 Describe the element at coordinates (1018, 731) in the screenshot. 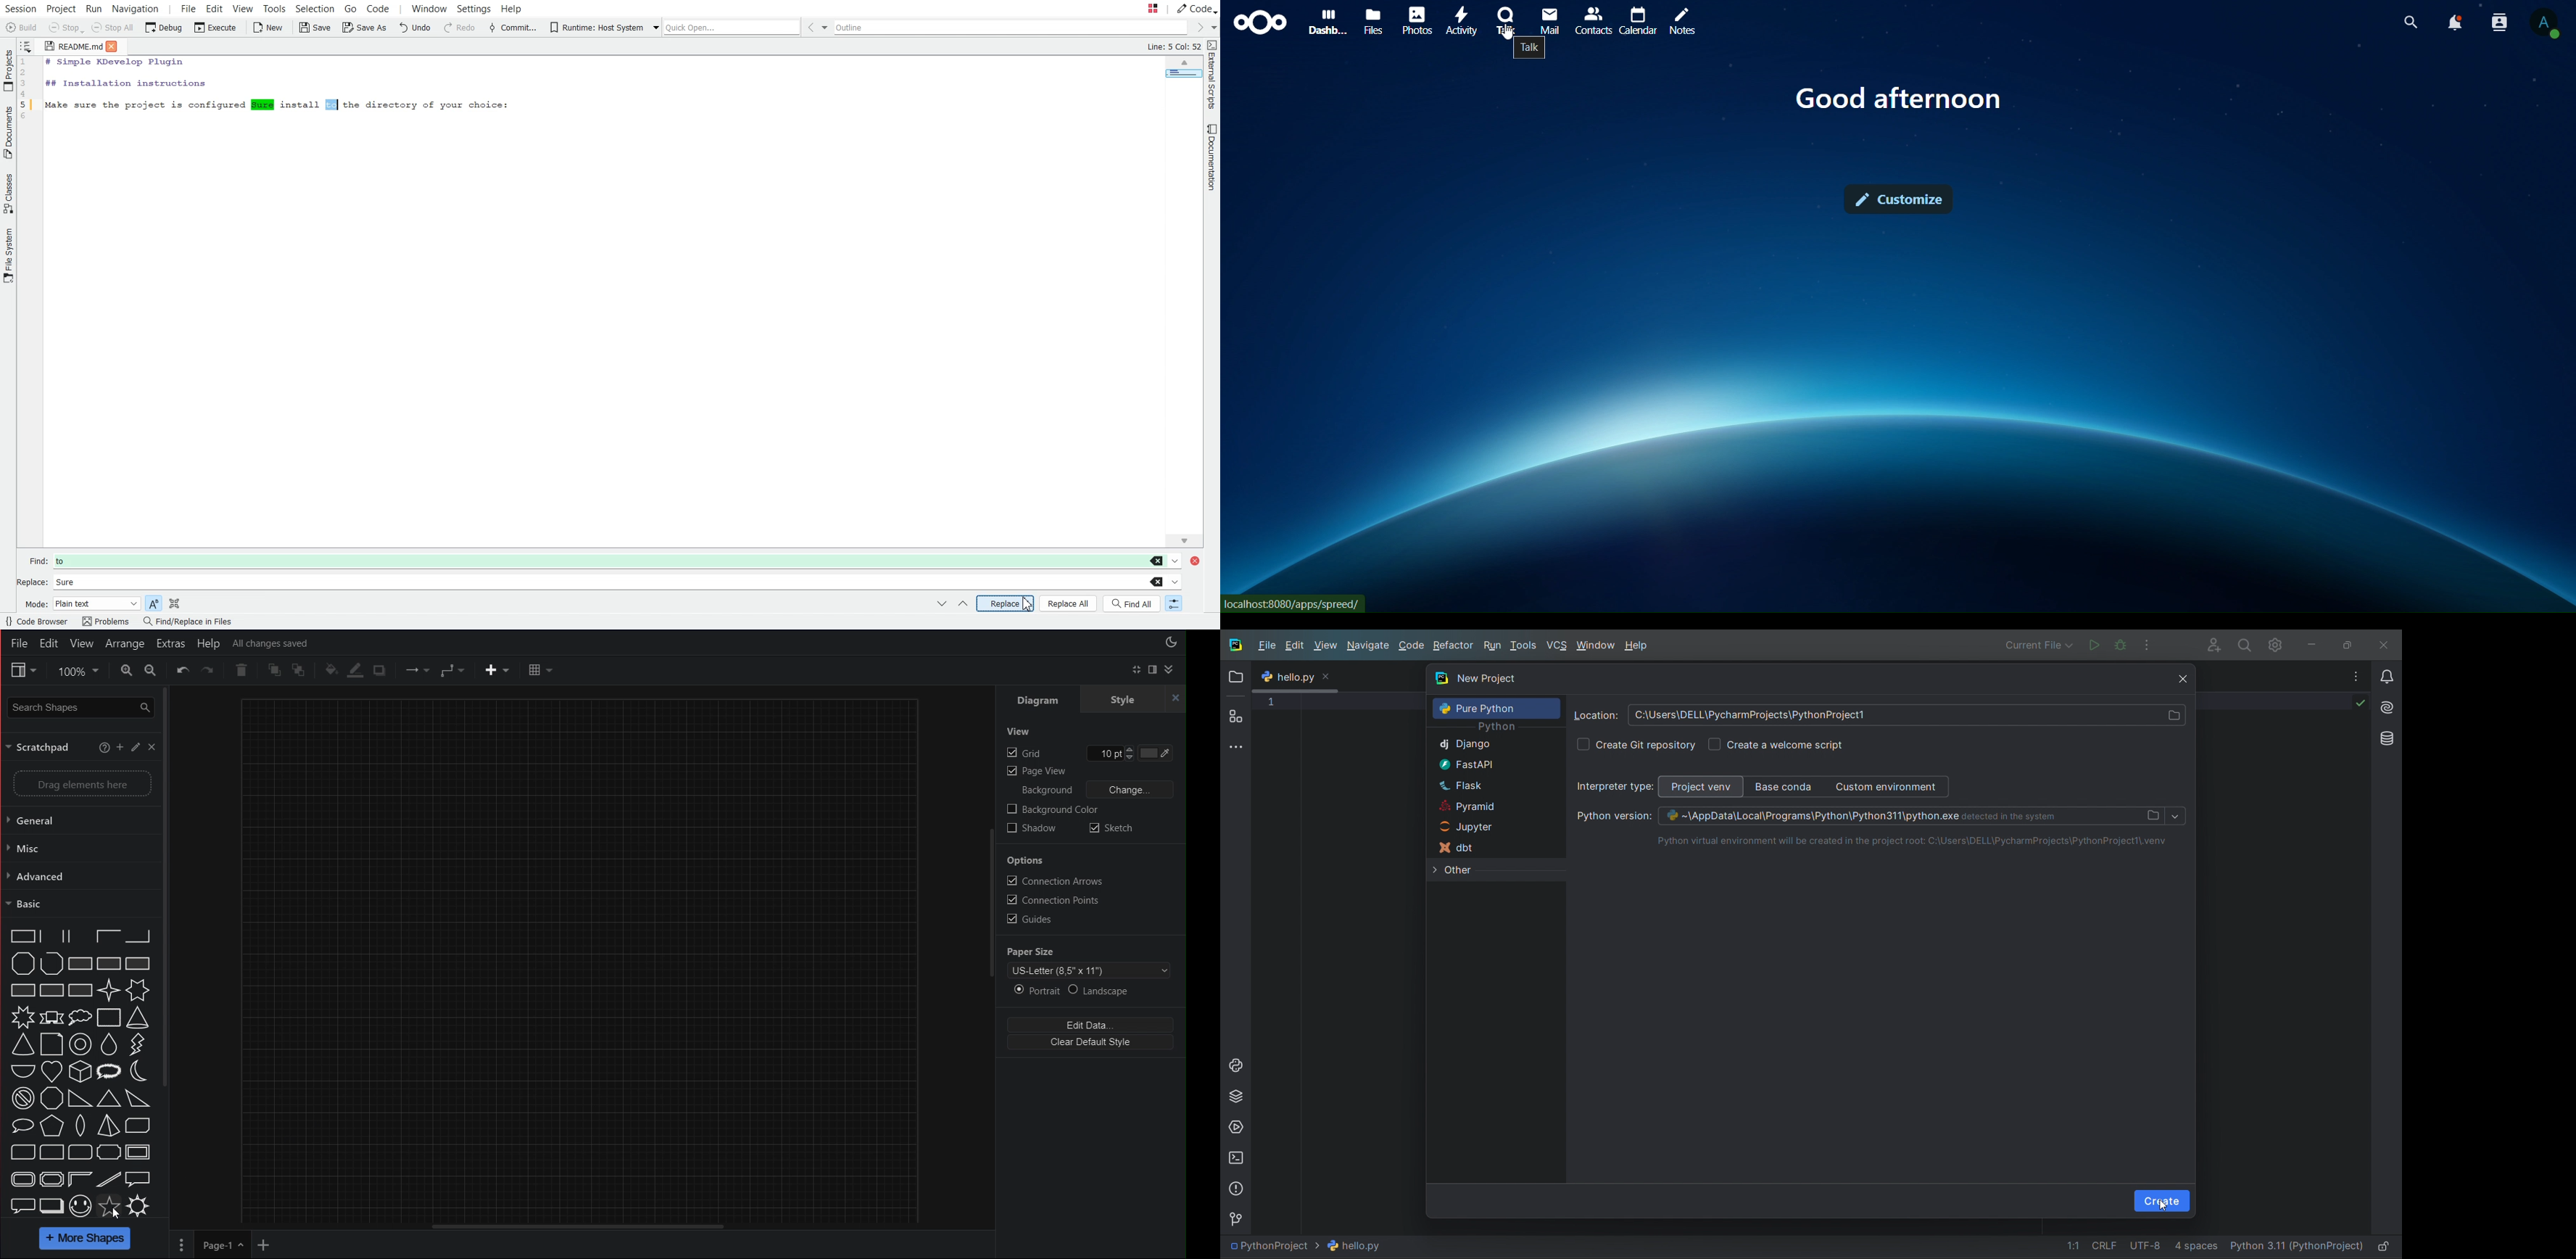

I see `View` at that location.